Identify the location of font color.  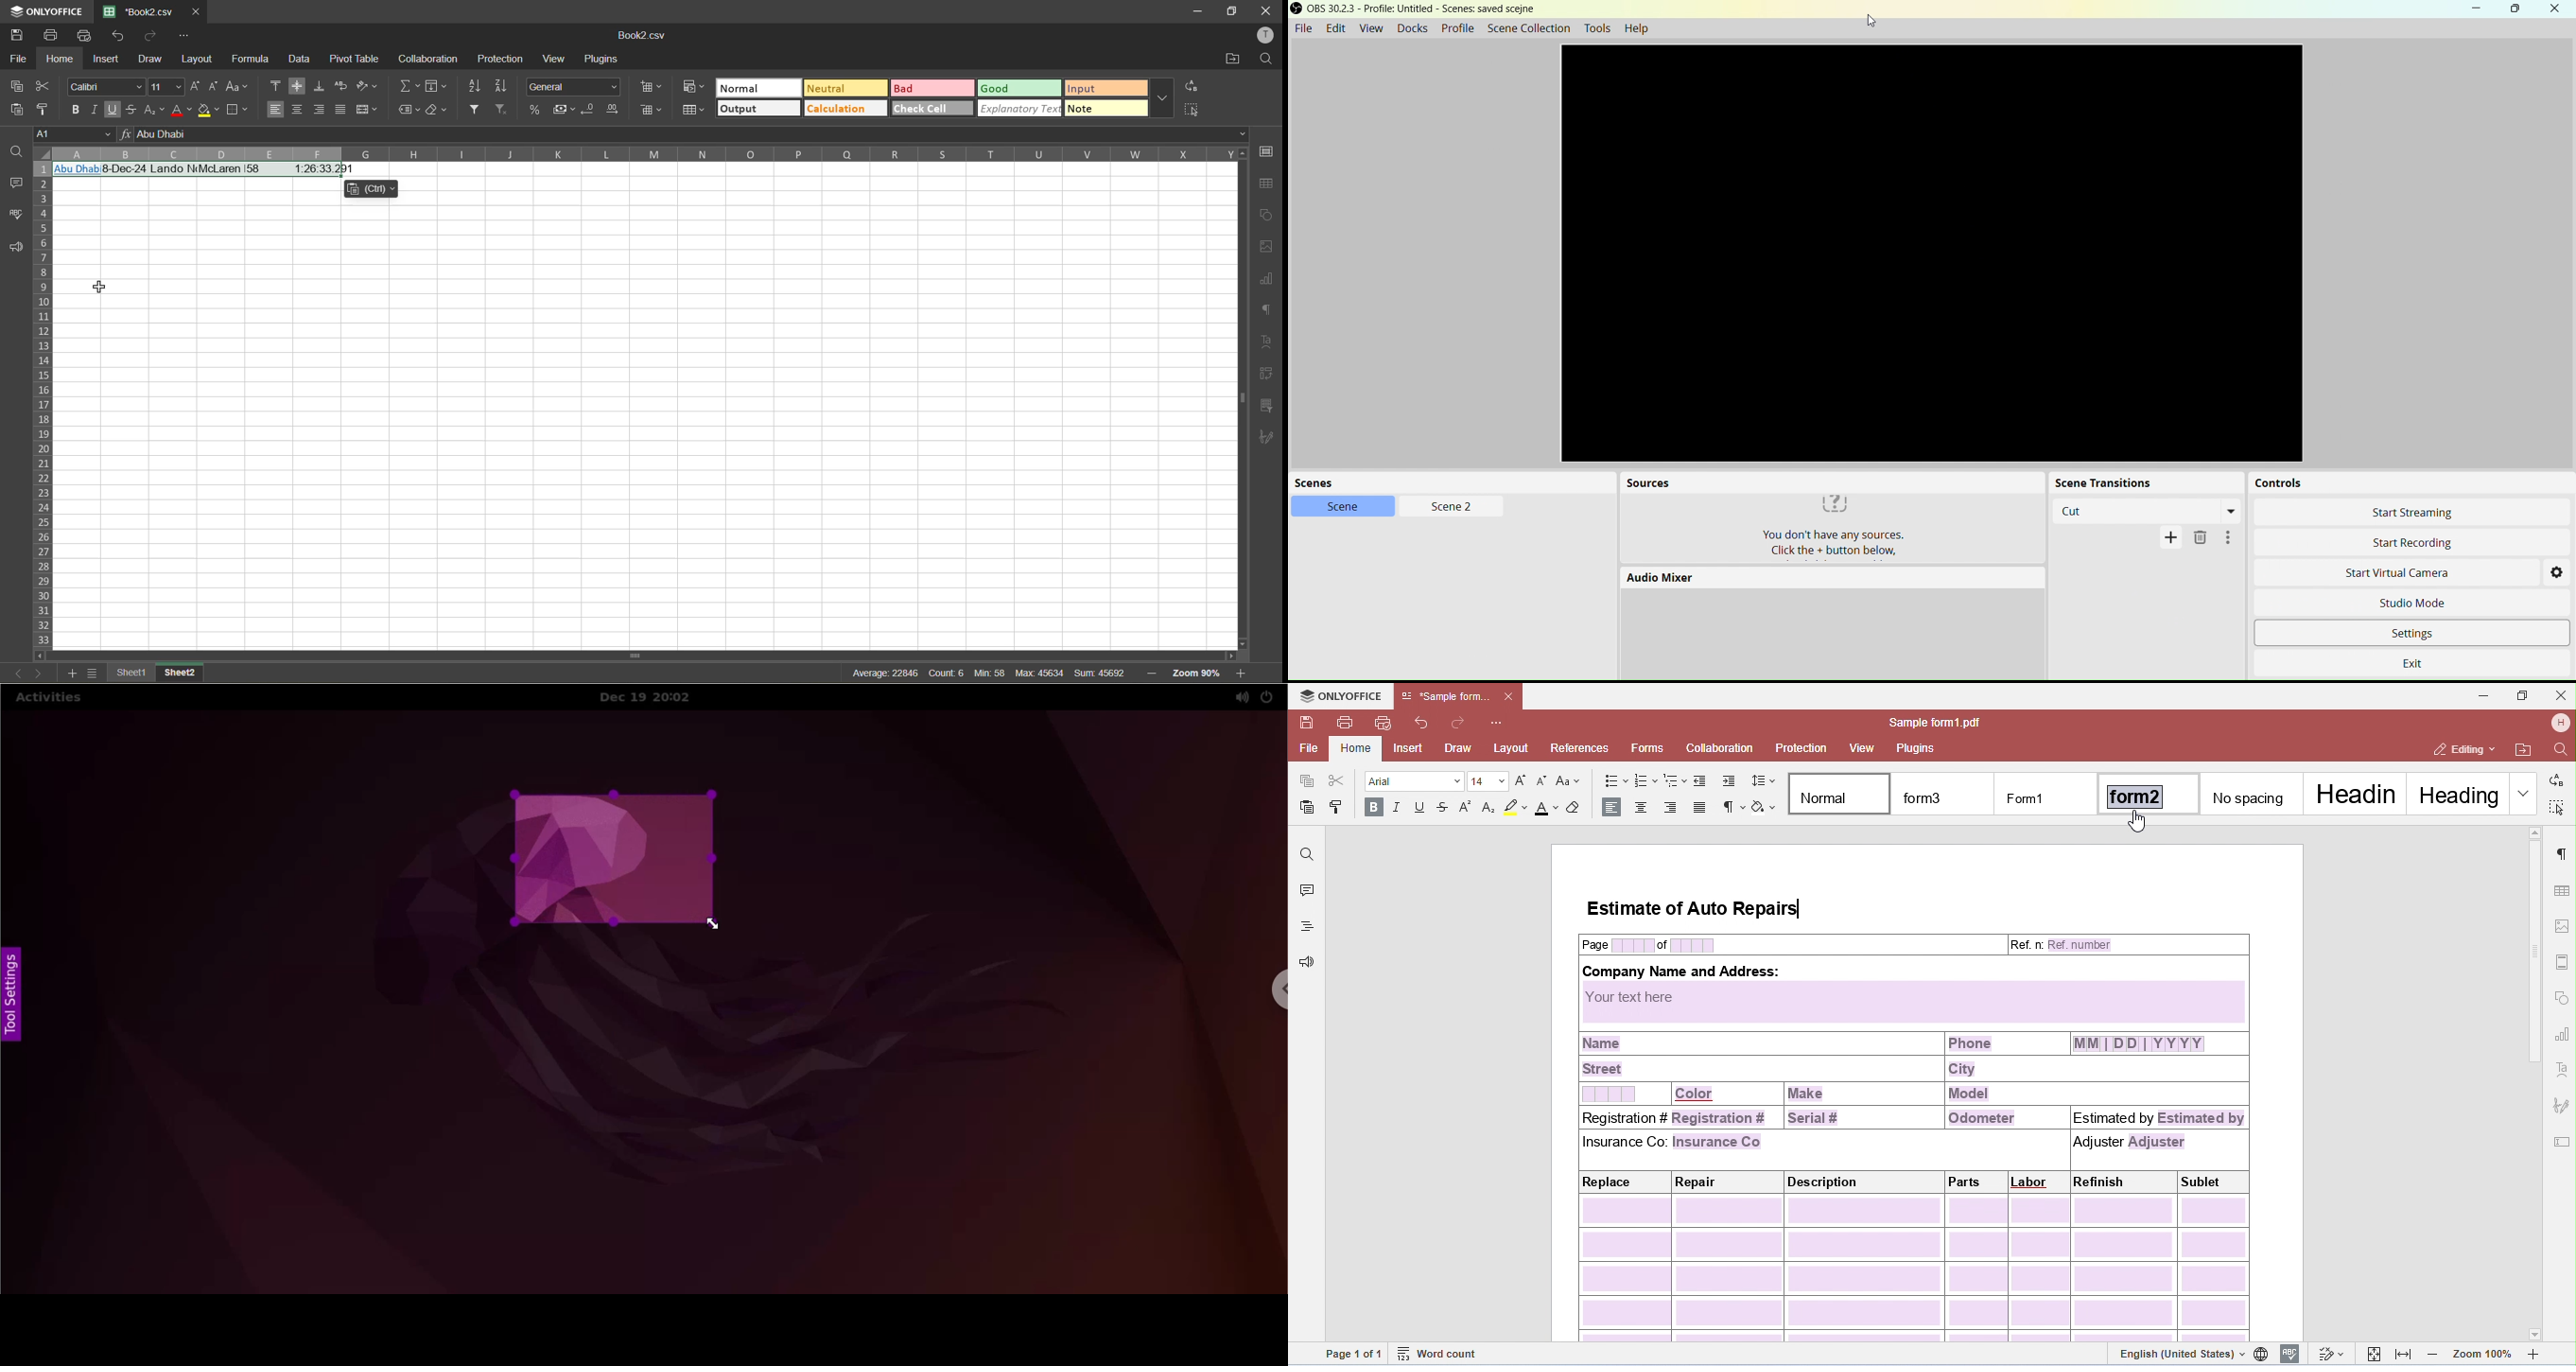
(180, 110).